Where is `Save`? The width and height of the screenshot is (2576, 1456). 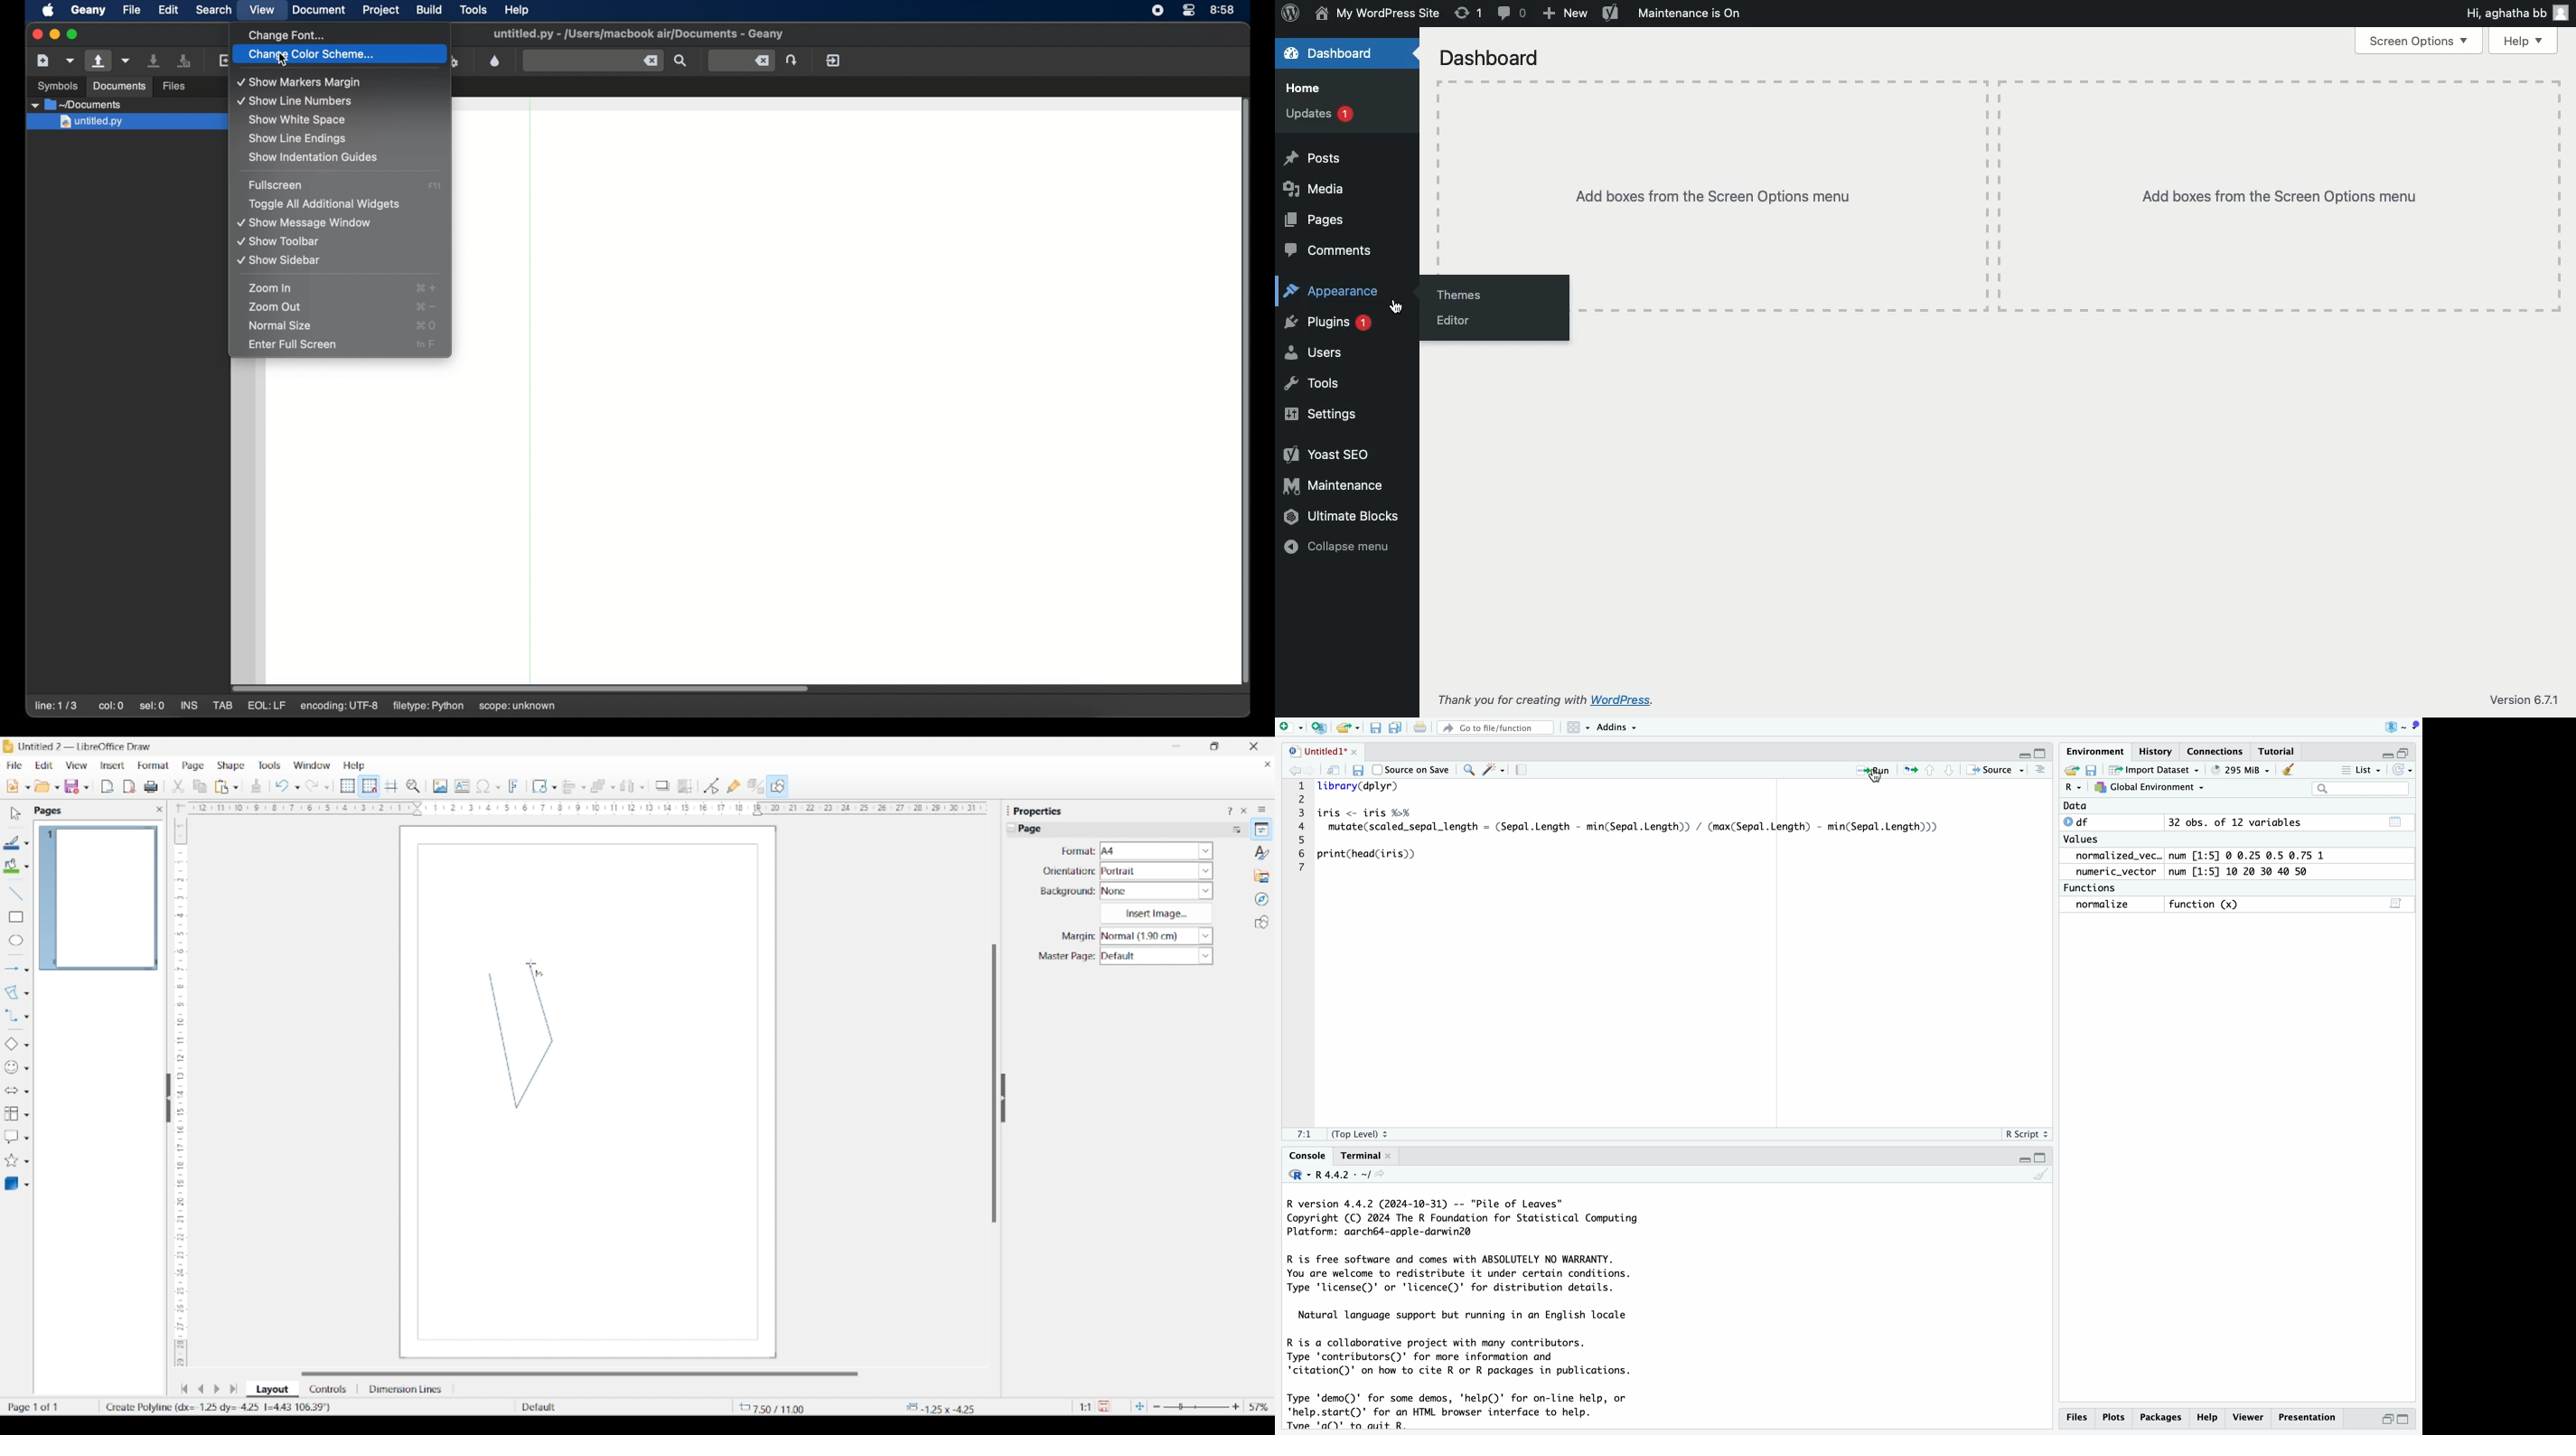 Save is located at coordinates (1375, 728).